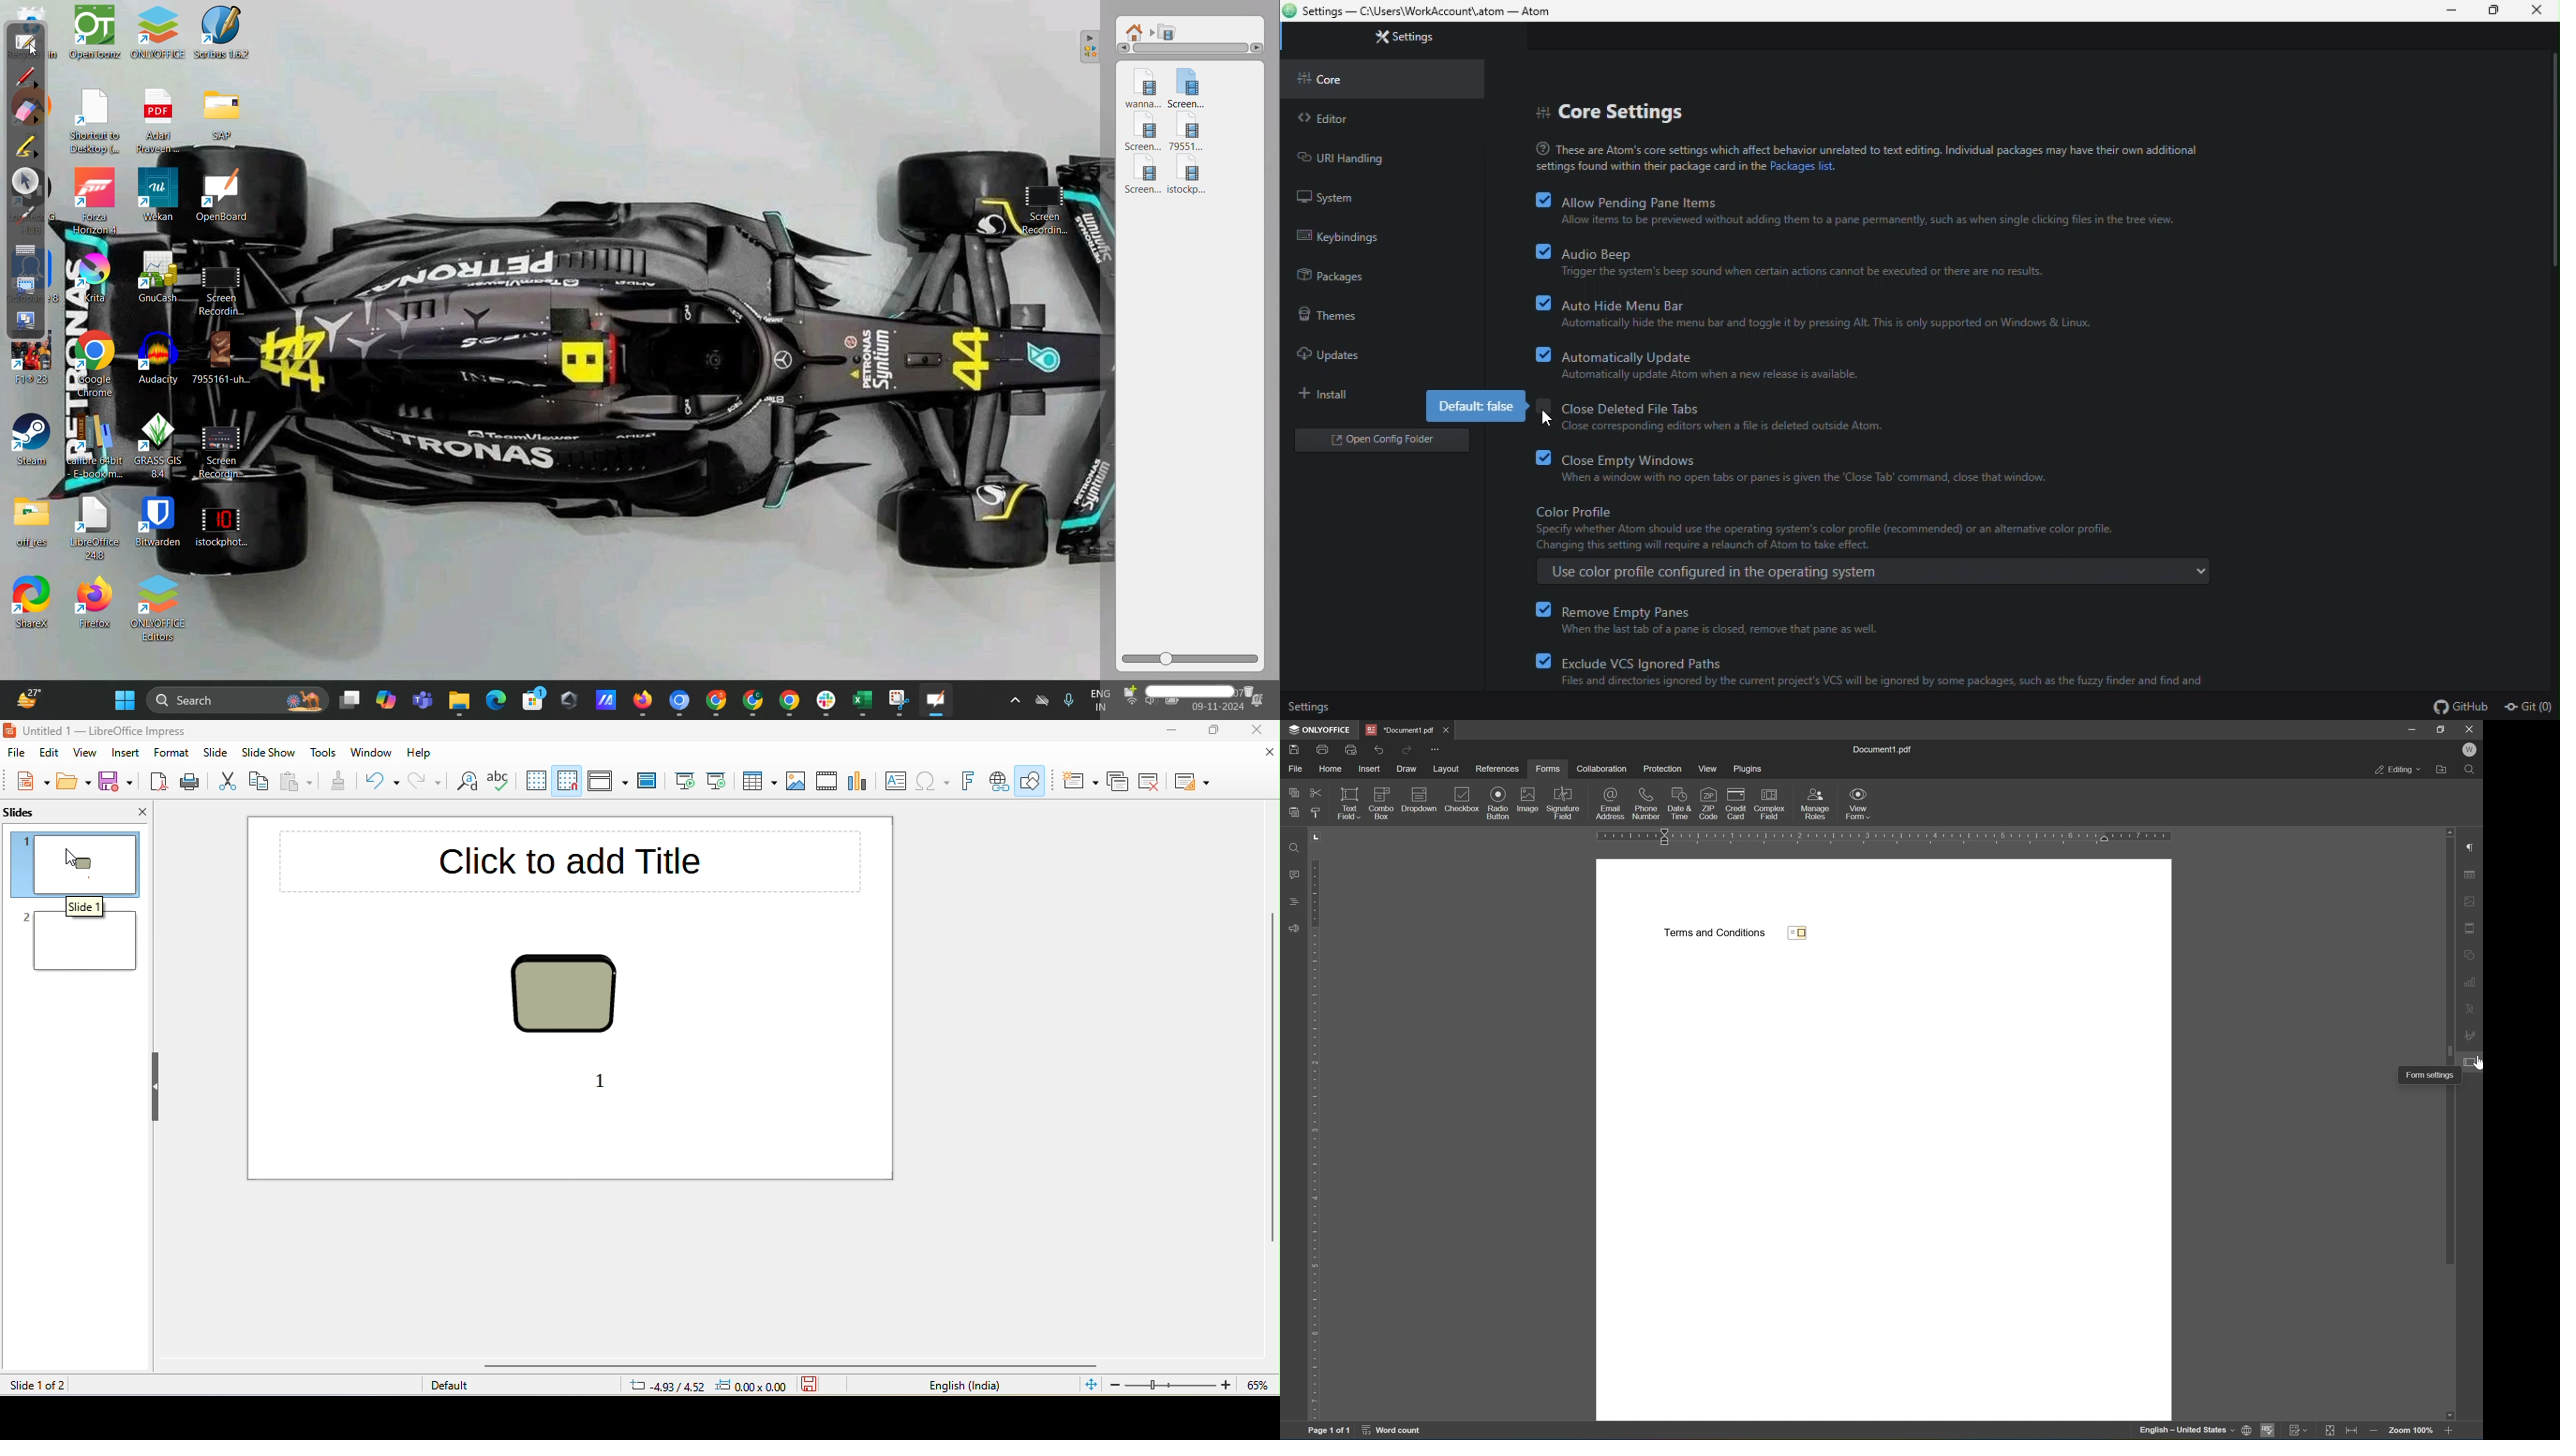  What do you see at coordinates (1811, 262) in the screenshot?
I see `audio beep` at bounding box center [1811, 262].